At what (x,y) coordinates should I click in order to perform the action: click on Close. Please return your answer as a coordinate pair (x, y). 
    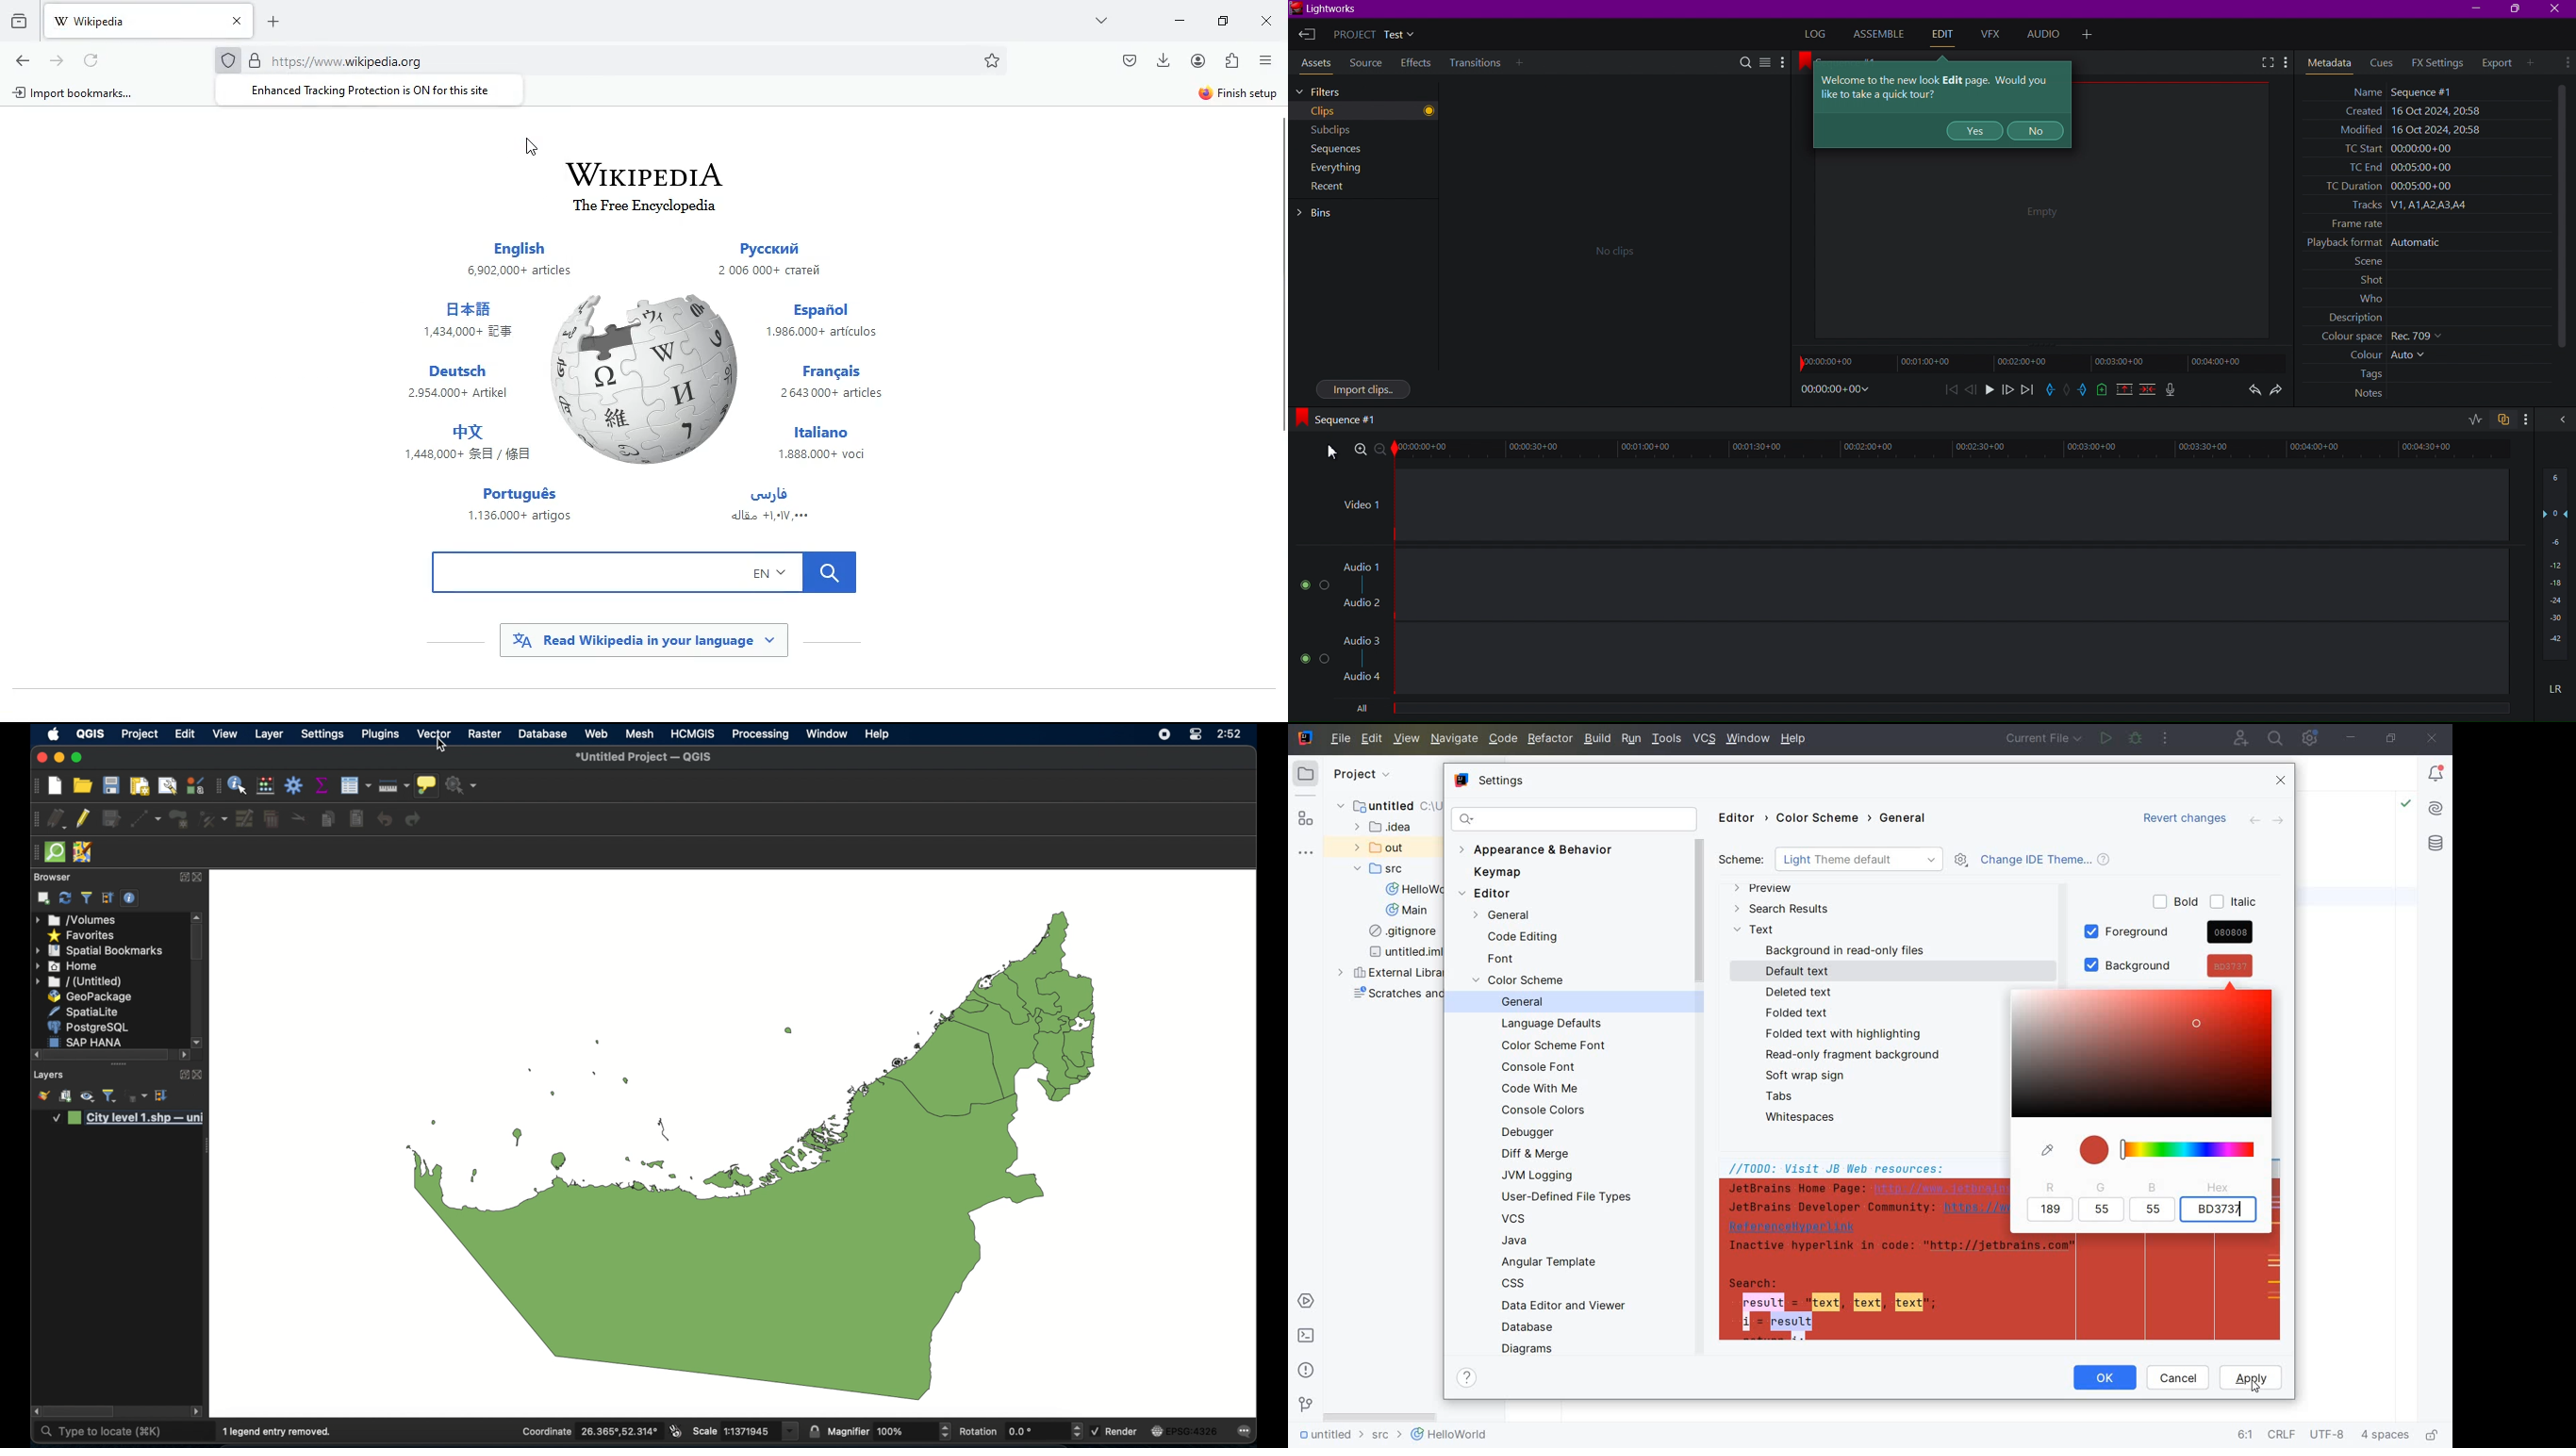
    Looking at the image, I should click on (2557, 9).